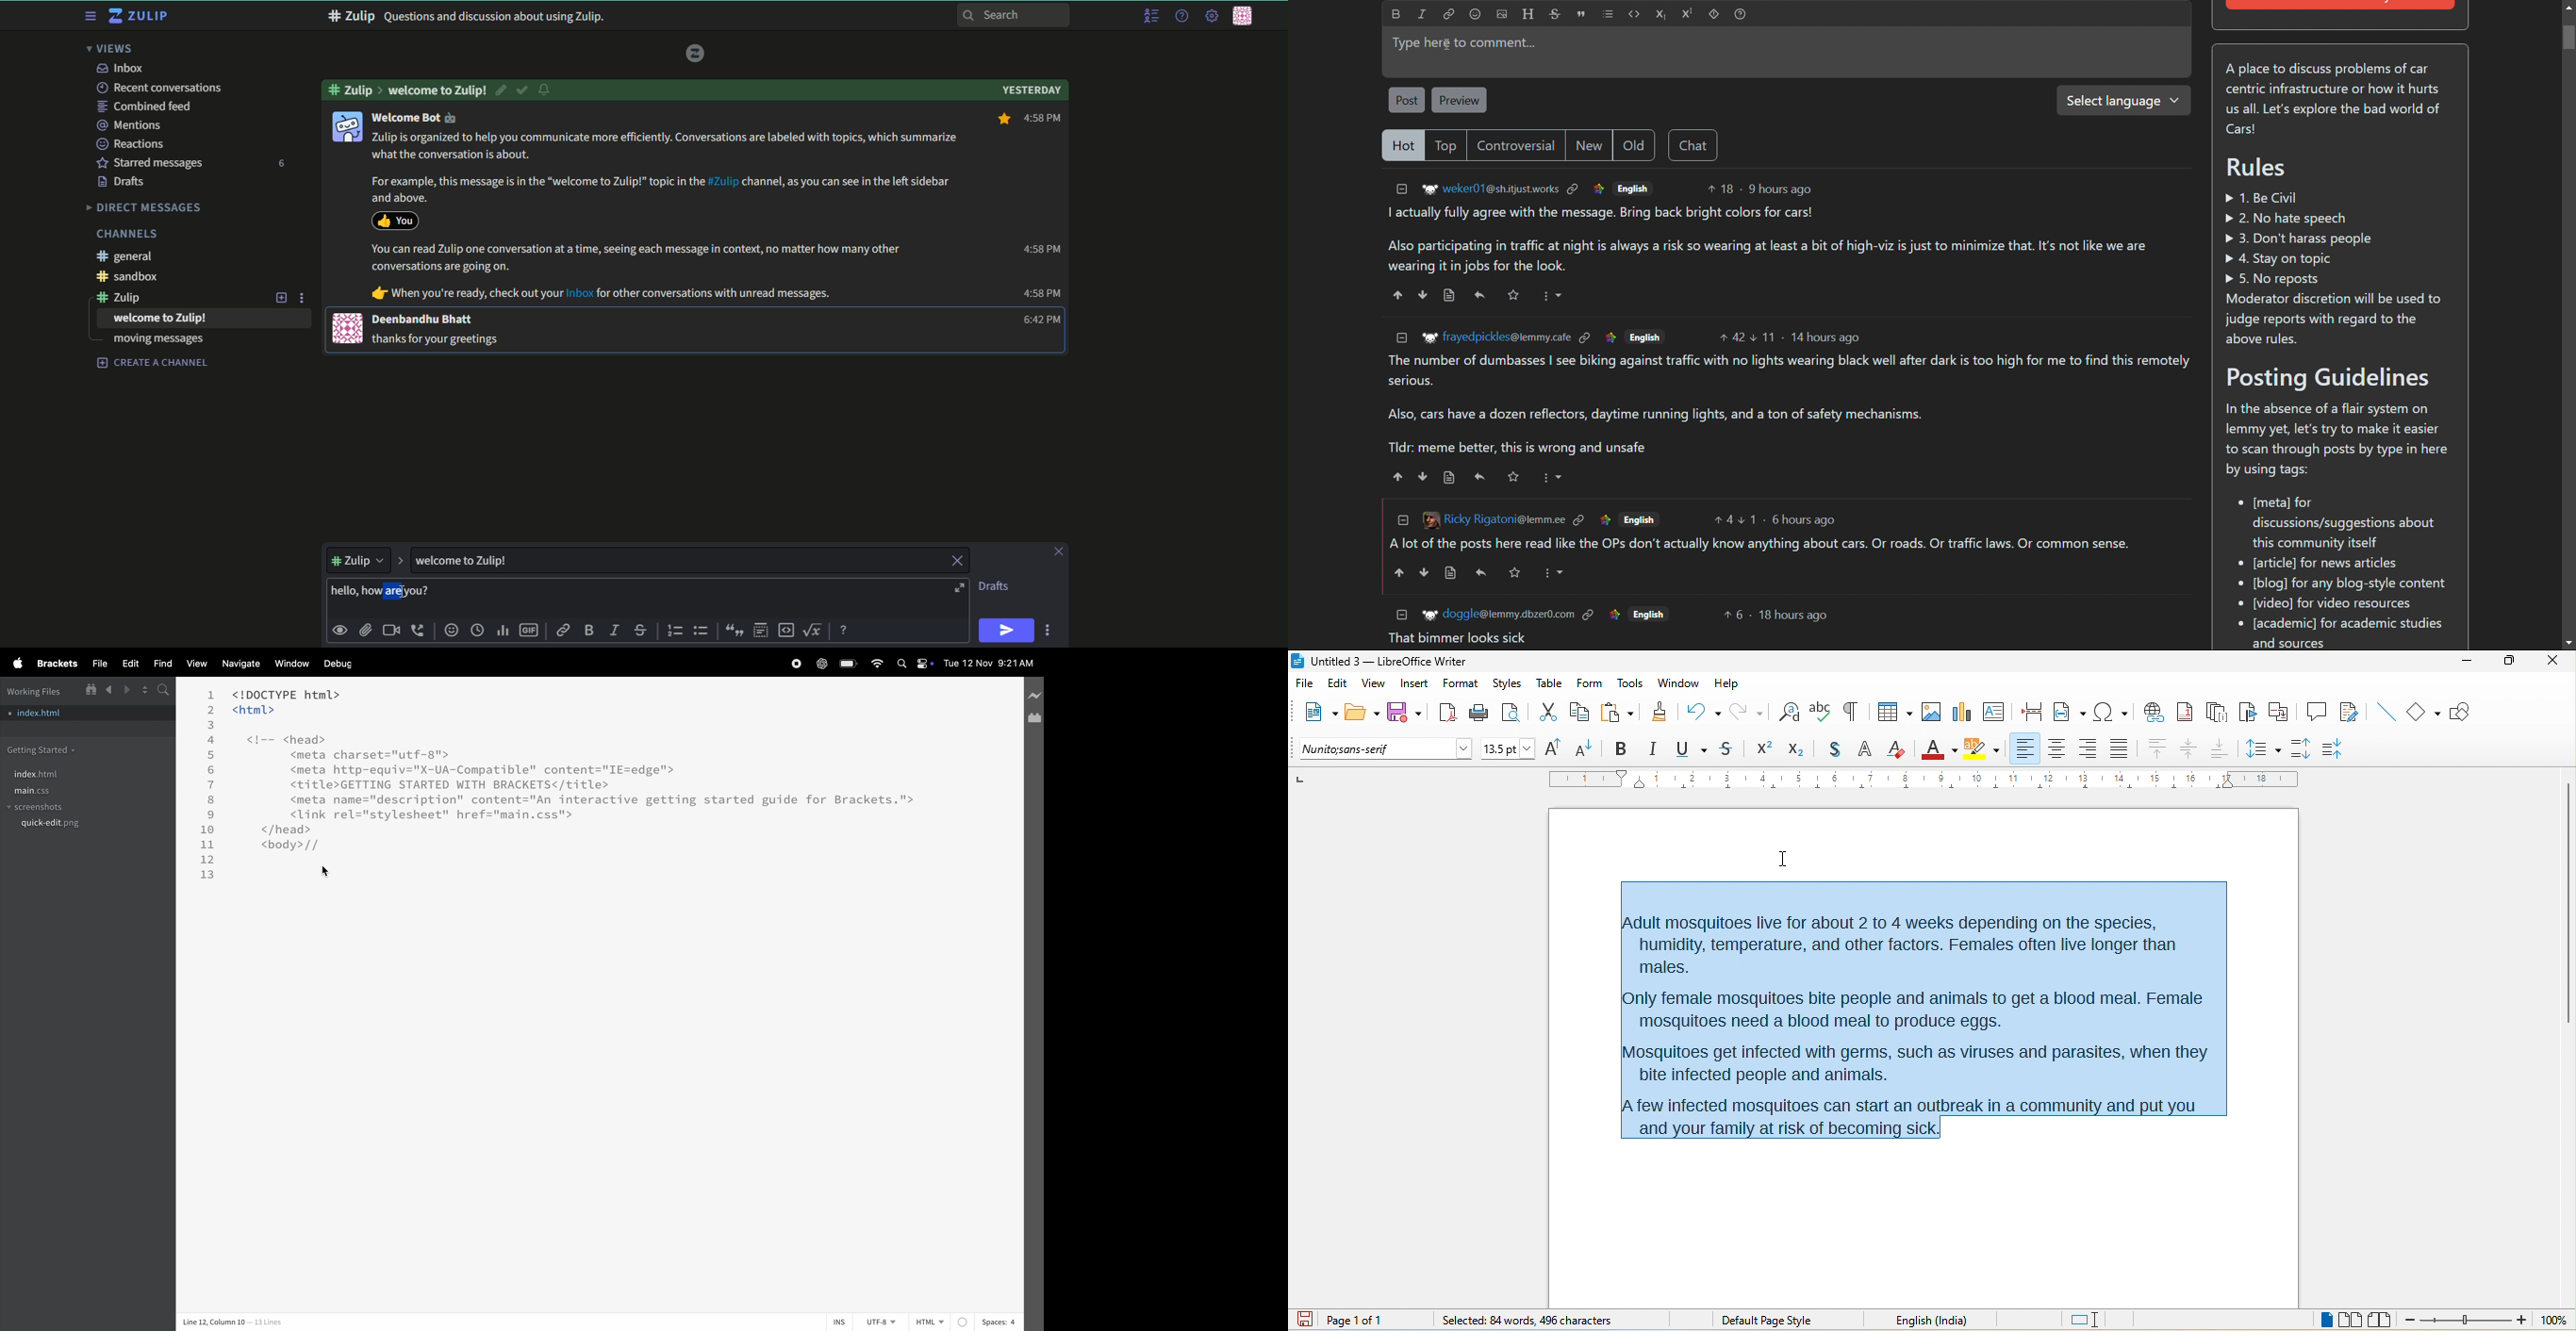 The height and width of the screenshot is (1344, 2576). Describe the element at coordinates (346, 126) in the screenshot. I see `icon` at that location.